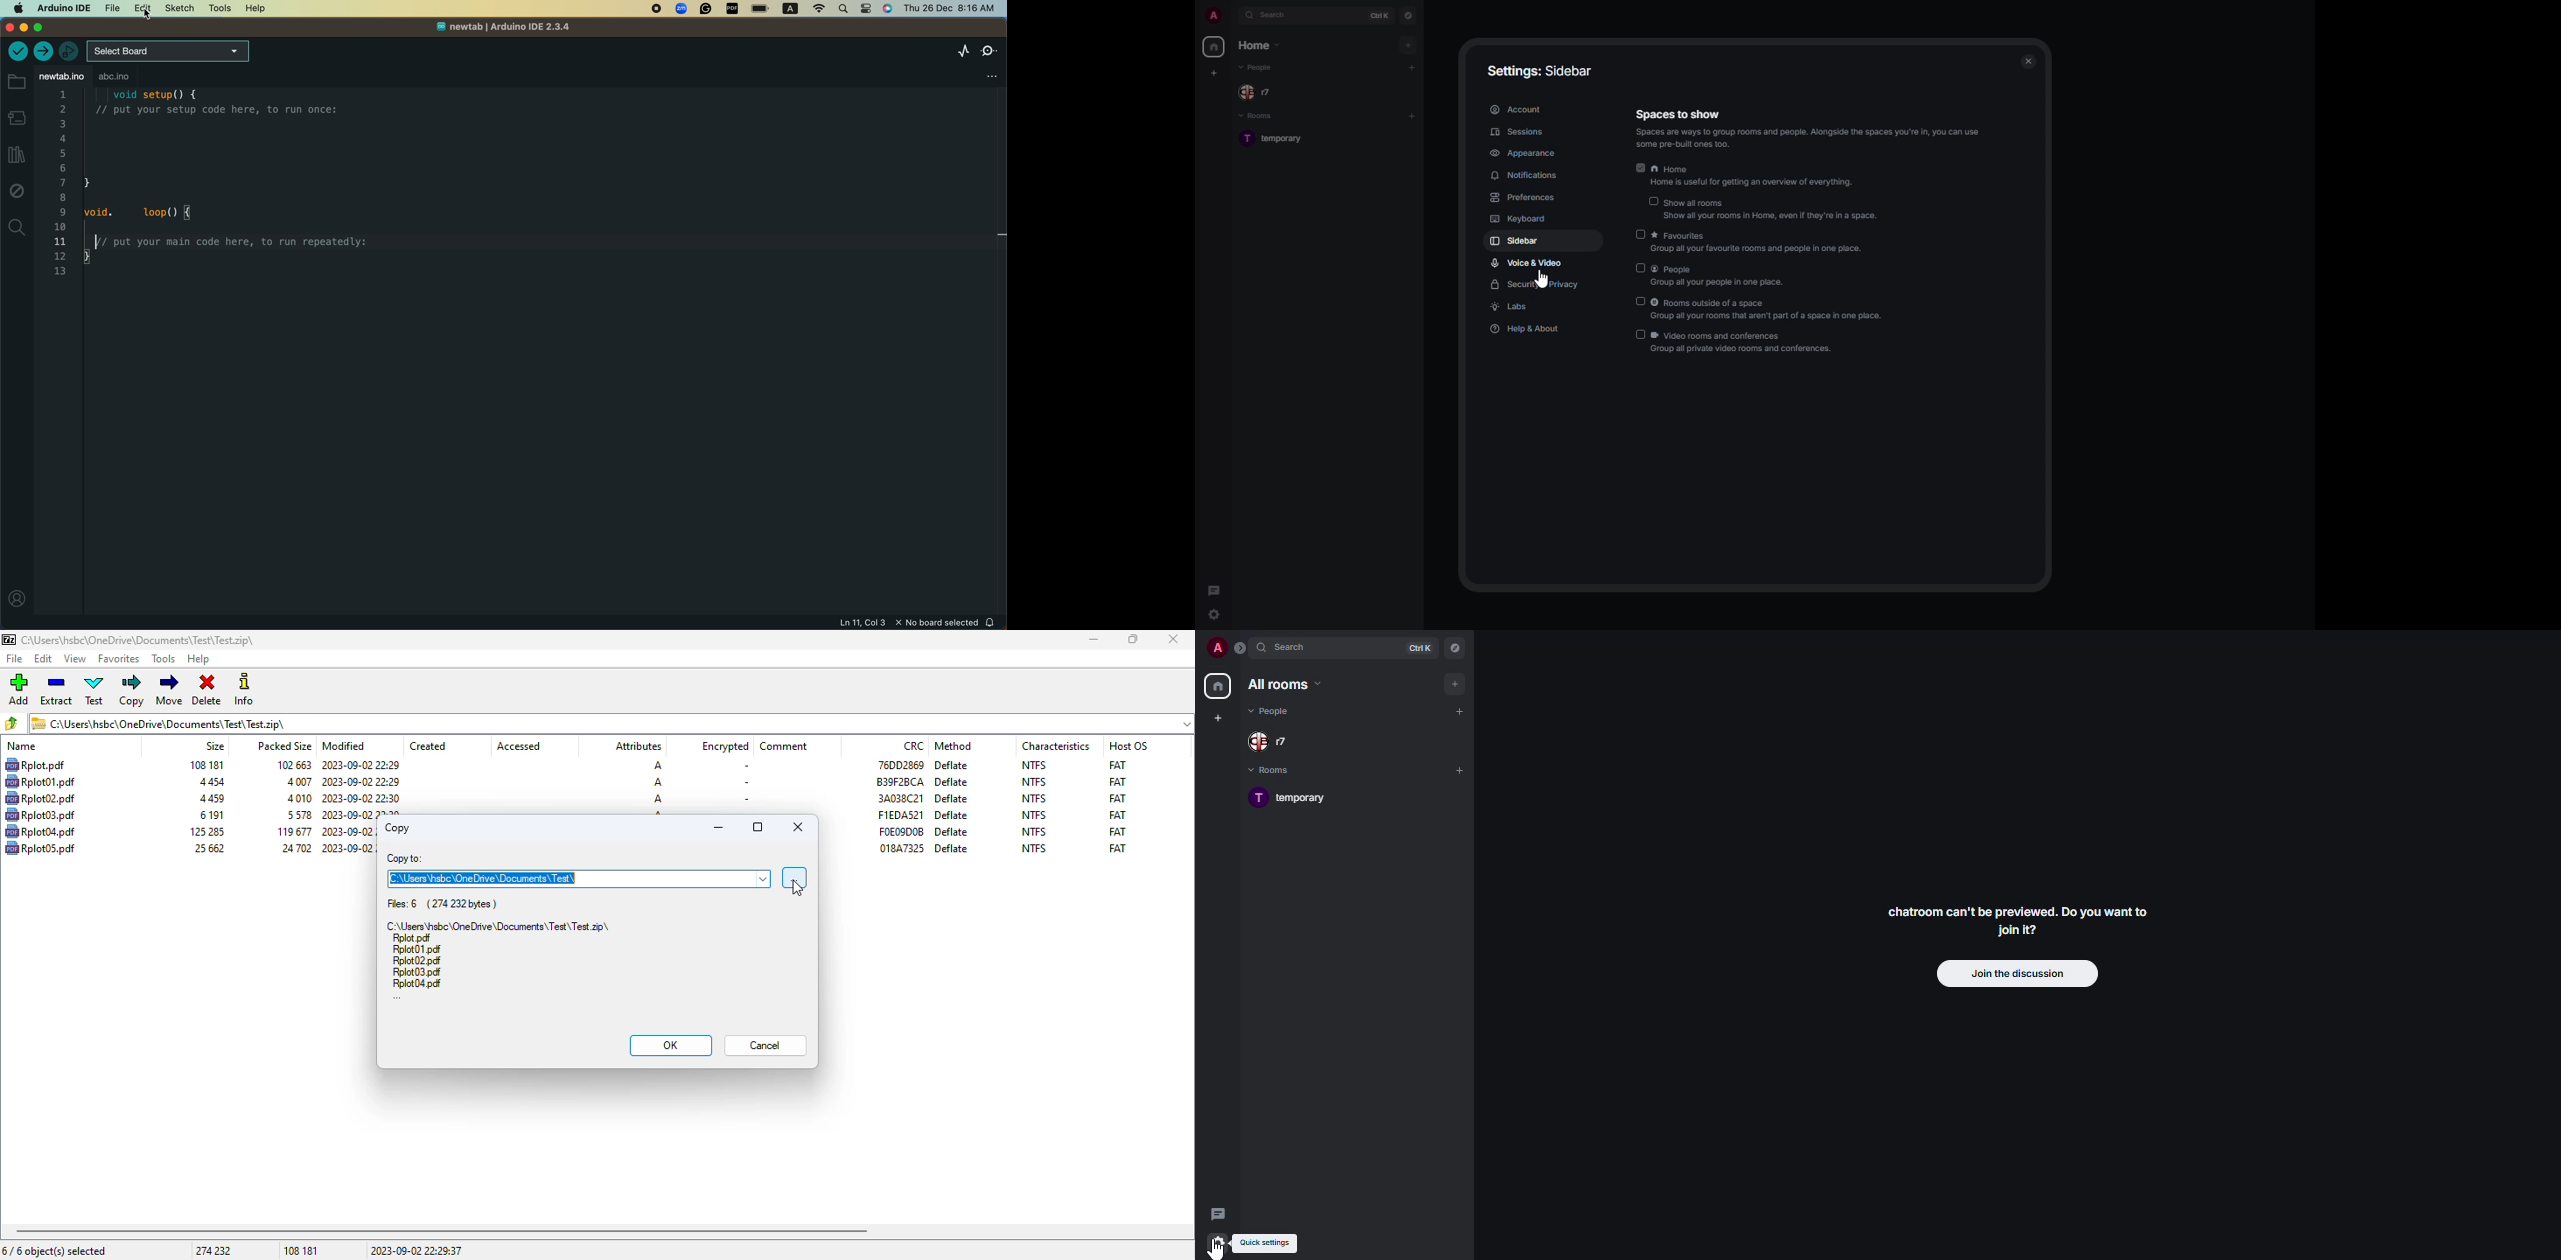  Describe the element at coordinates (34, 27) in the screenshot. I see `window control` at that location.